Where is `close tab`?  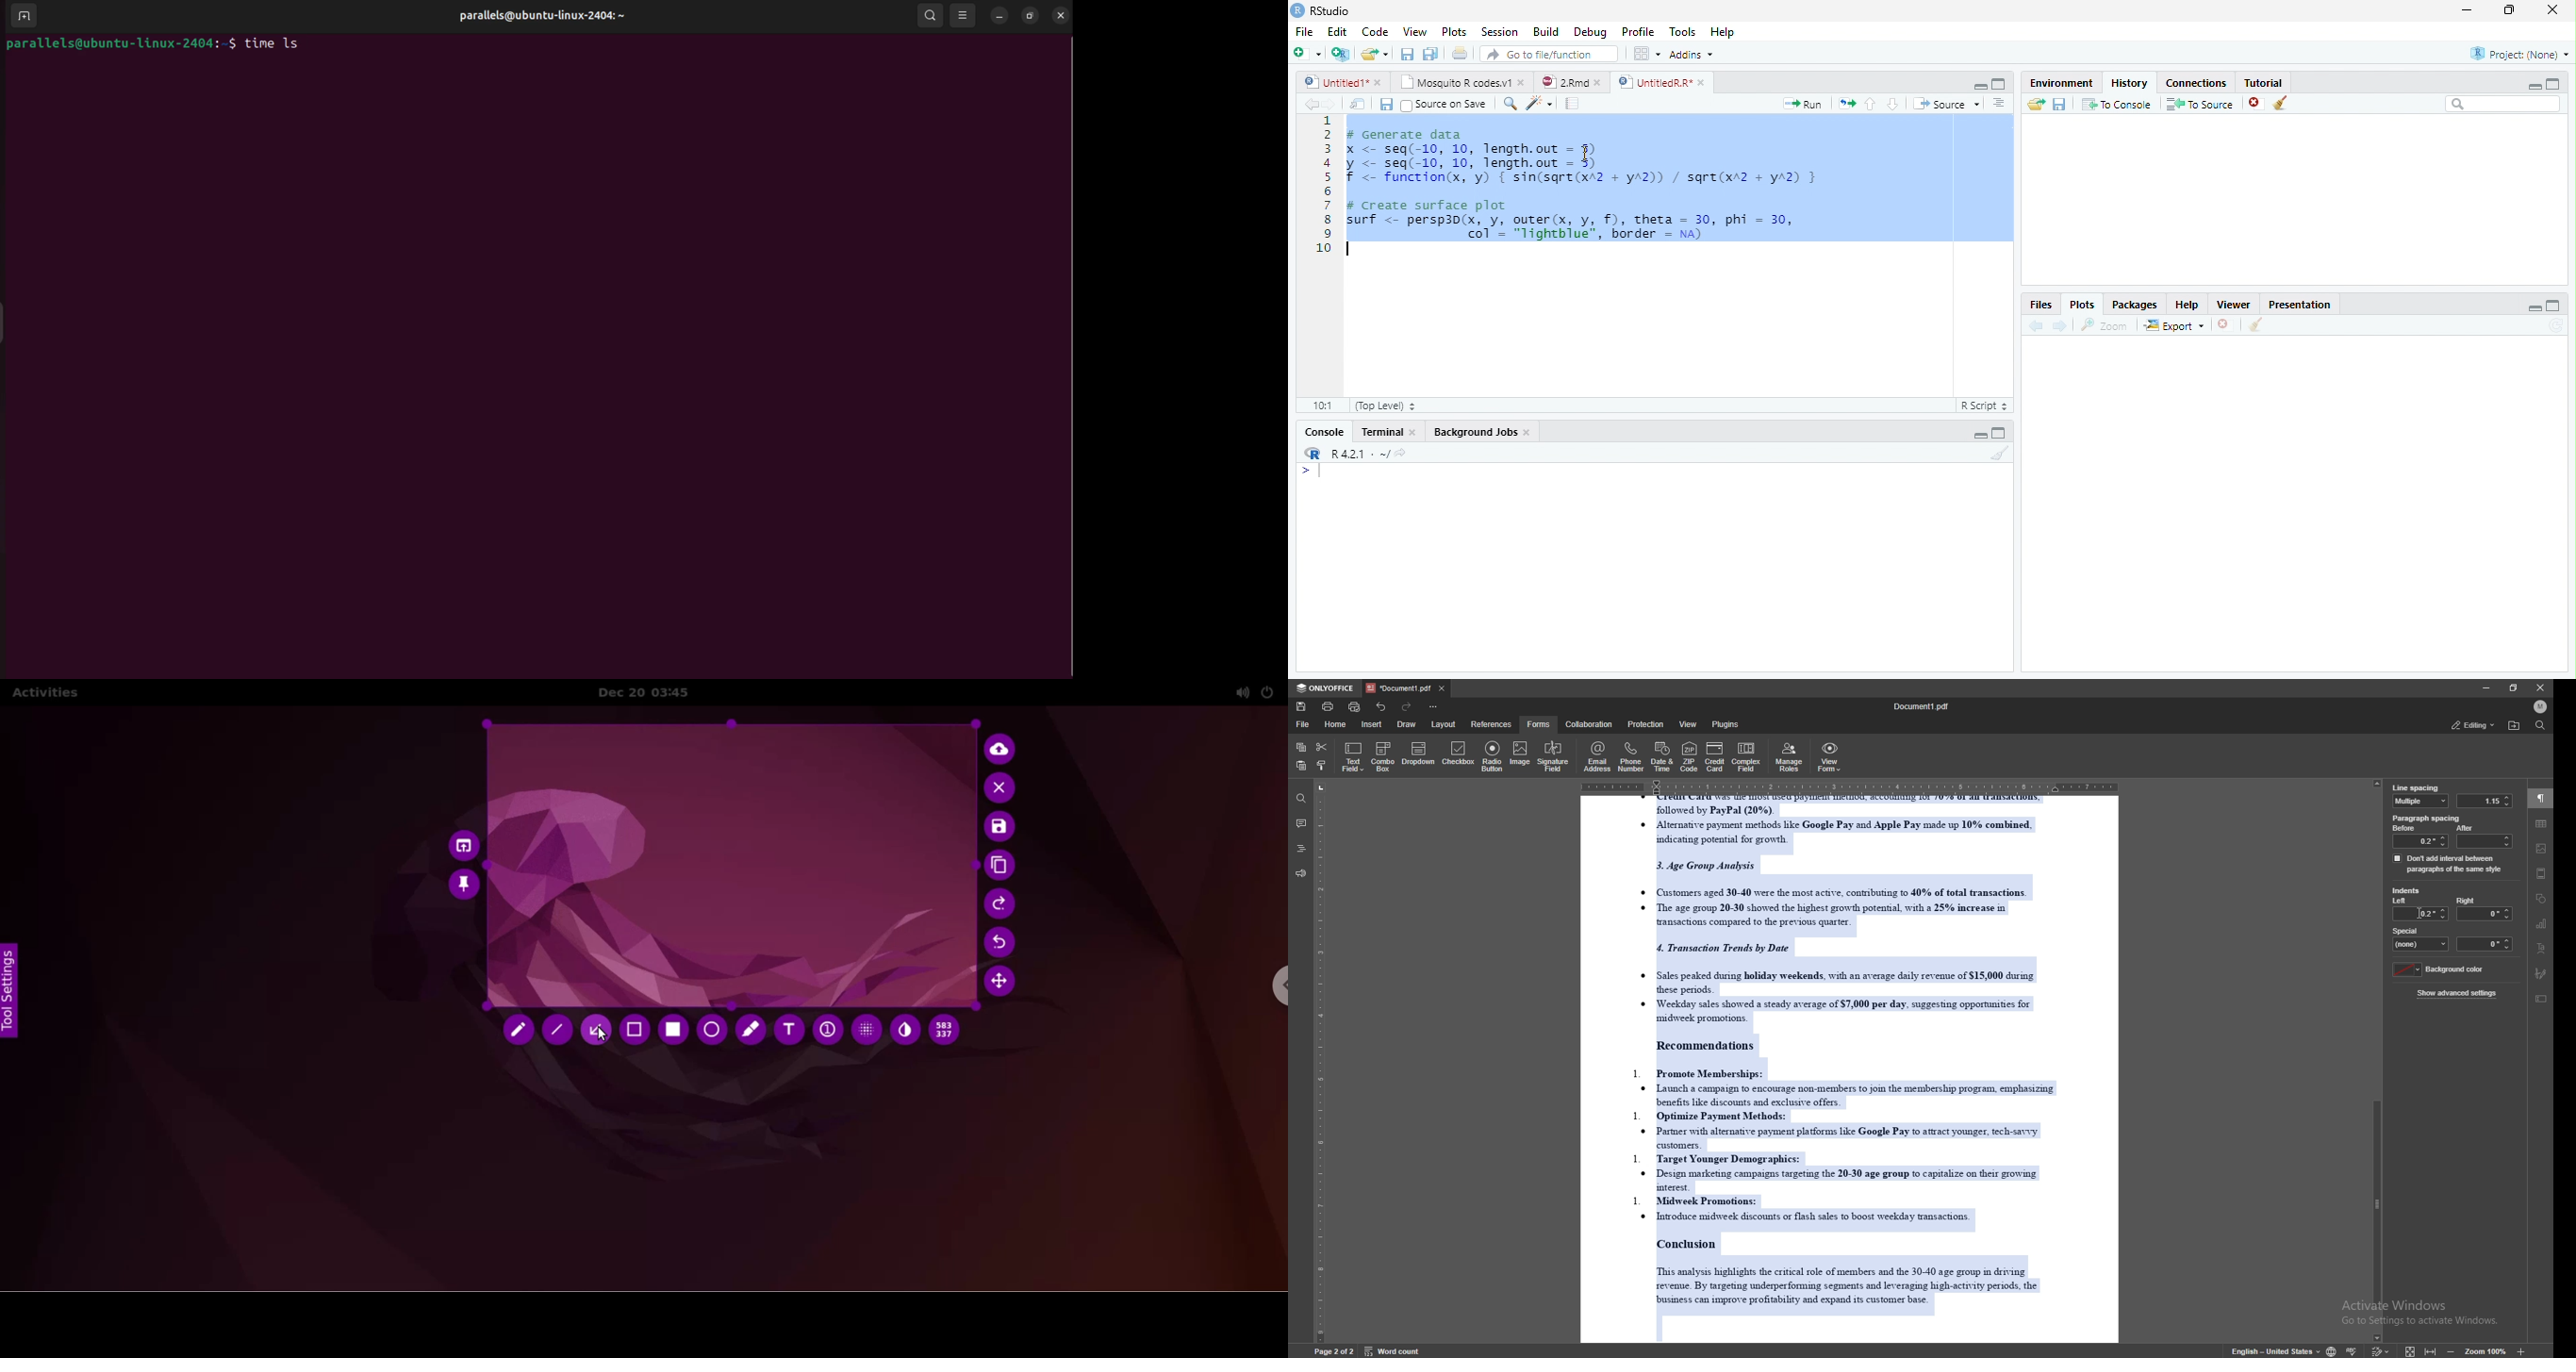
close tab is located at coordinates (1442, 688).